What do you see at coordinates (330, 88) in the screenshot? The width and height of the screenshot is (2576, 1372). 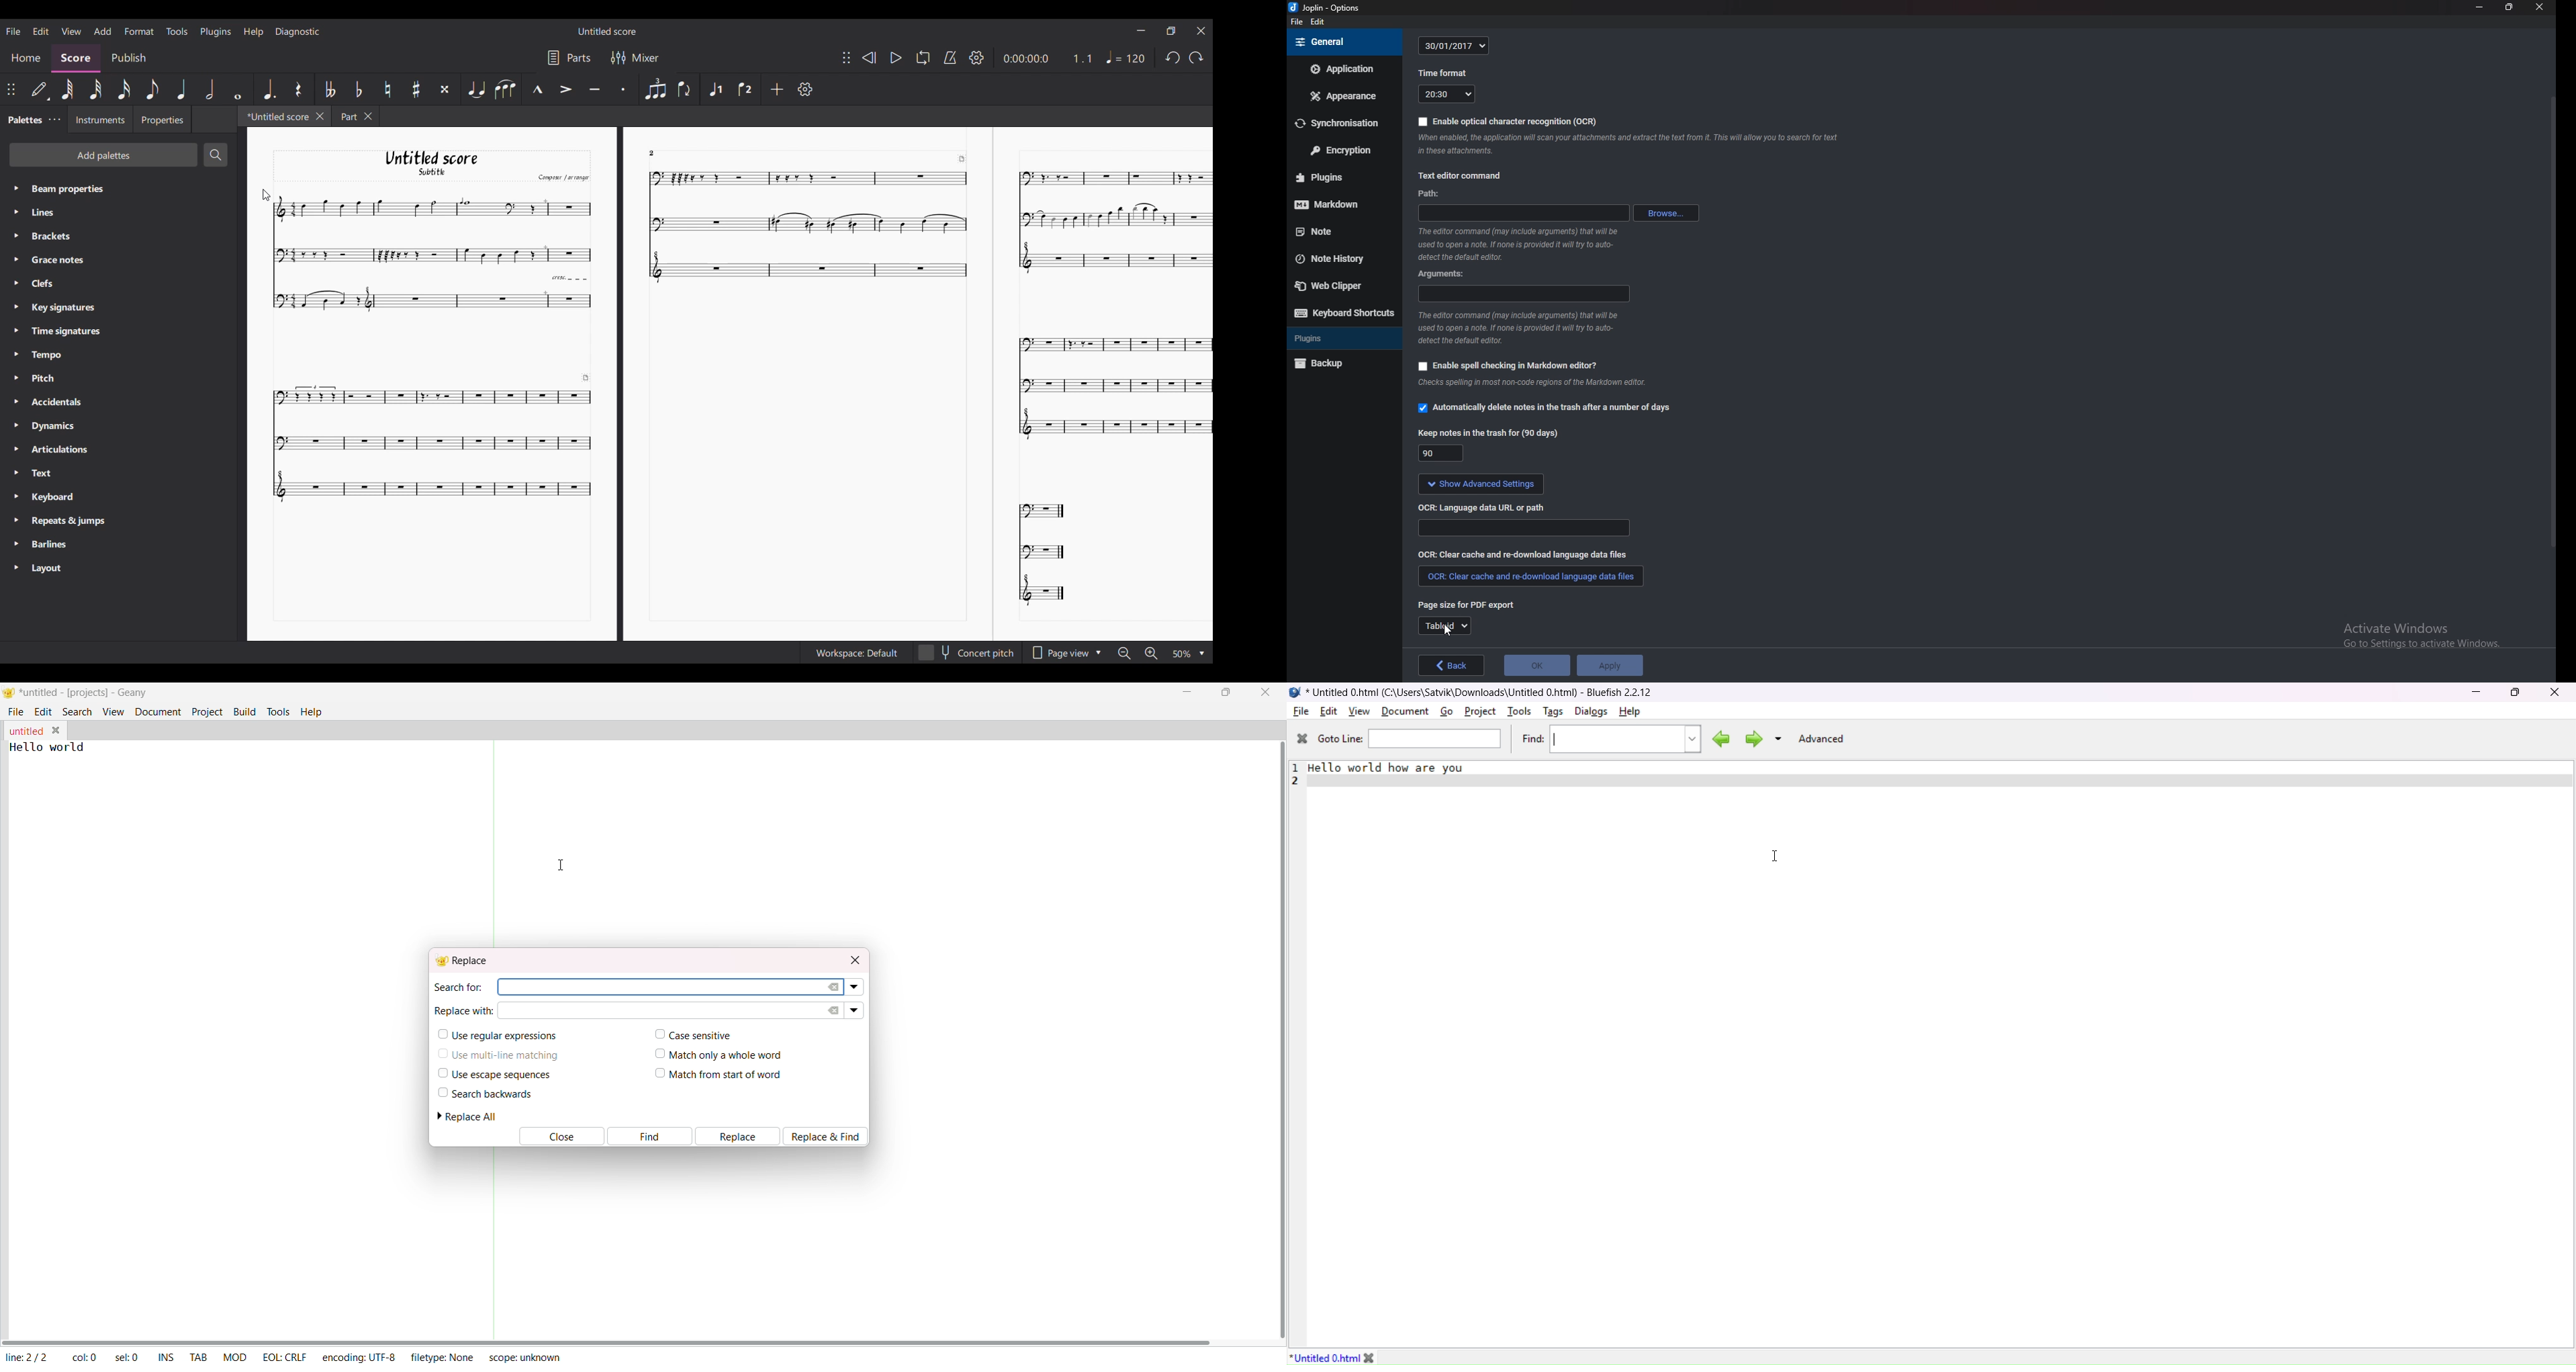 I see `Toggle double flat` at bounding box center [330, 88].